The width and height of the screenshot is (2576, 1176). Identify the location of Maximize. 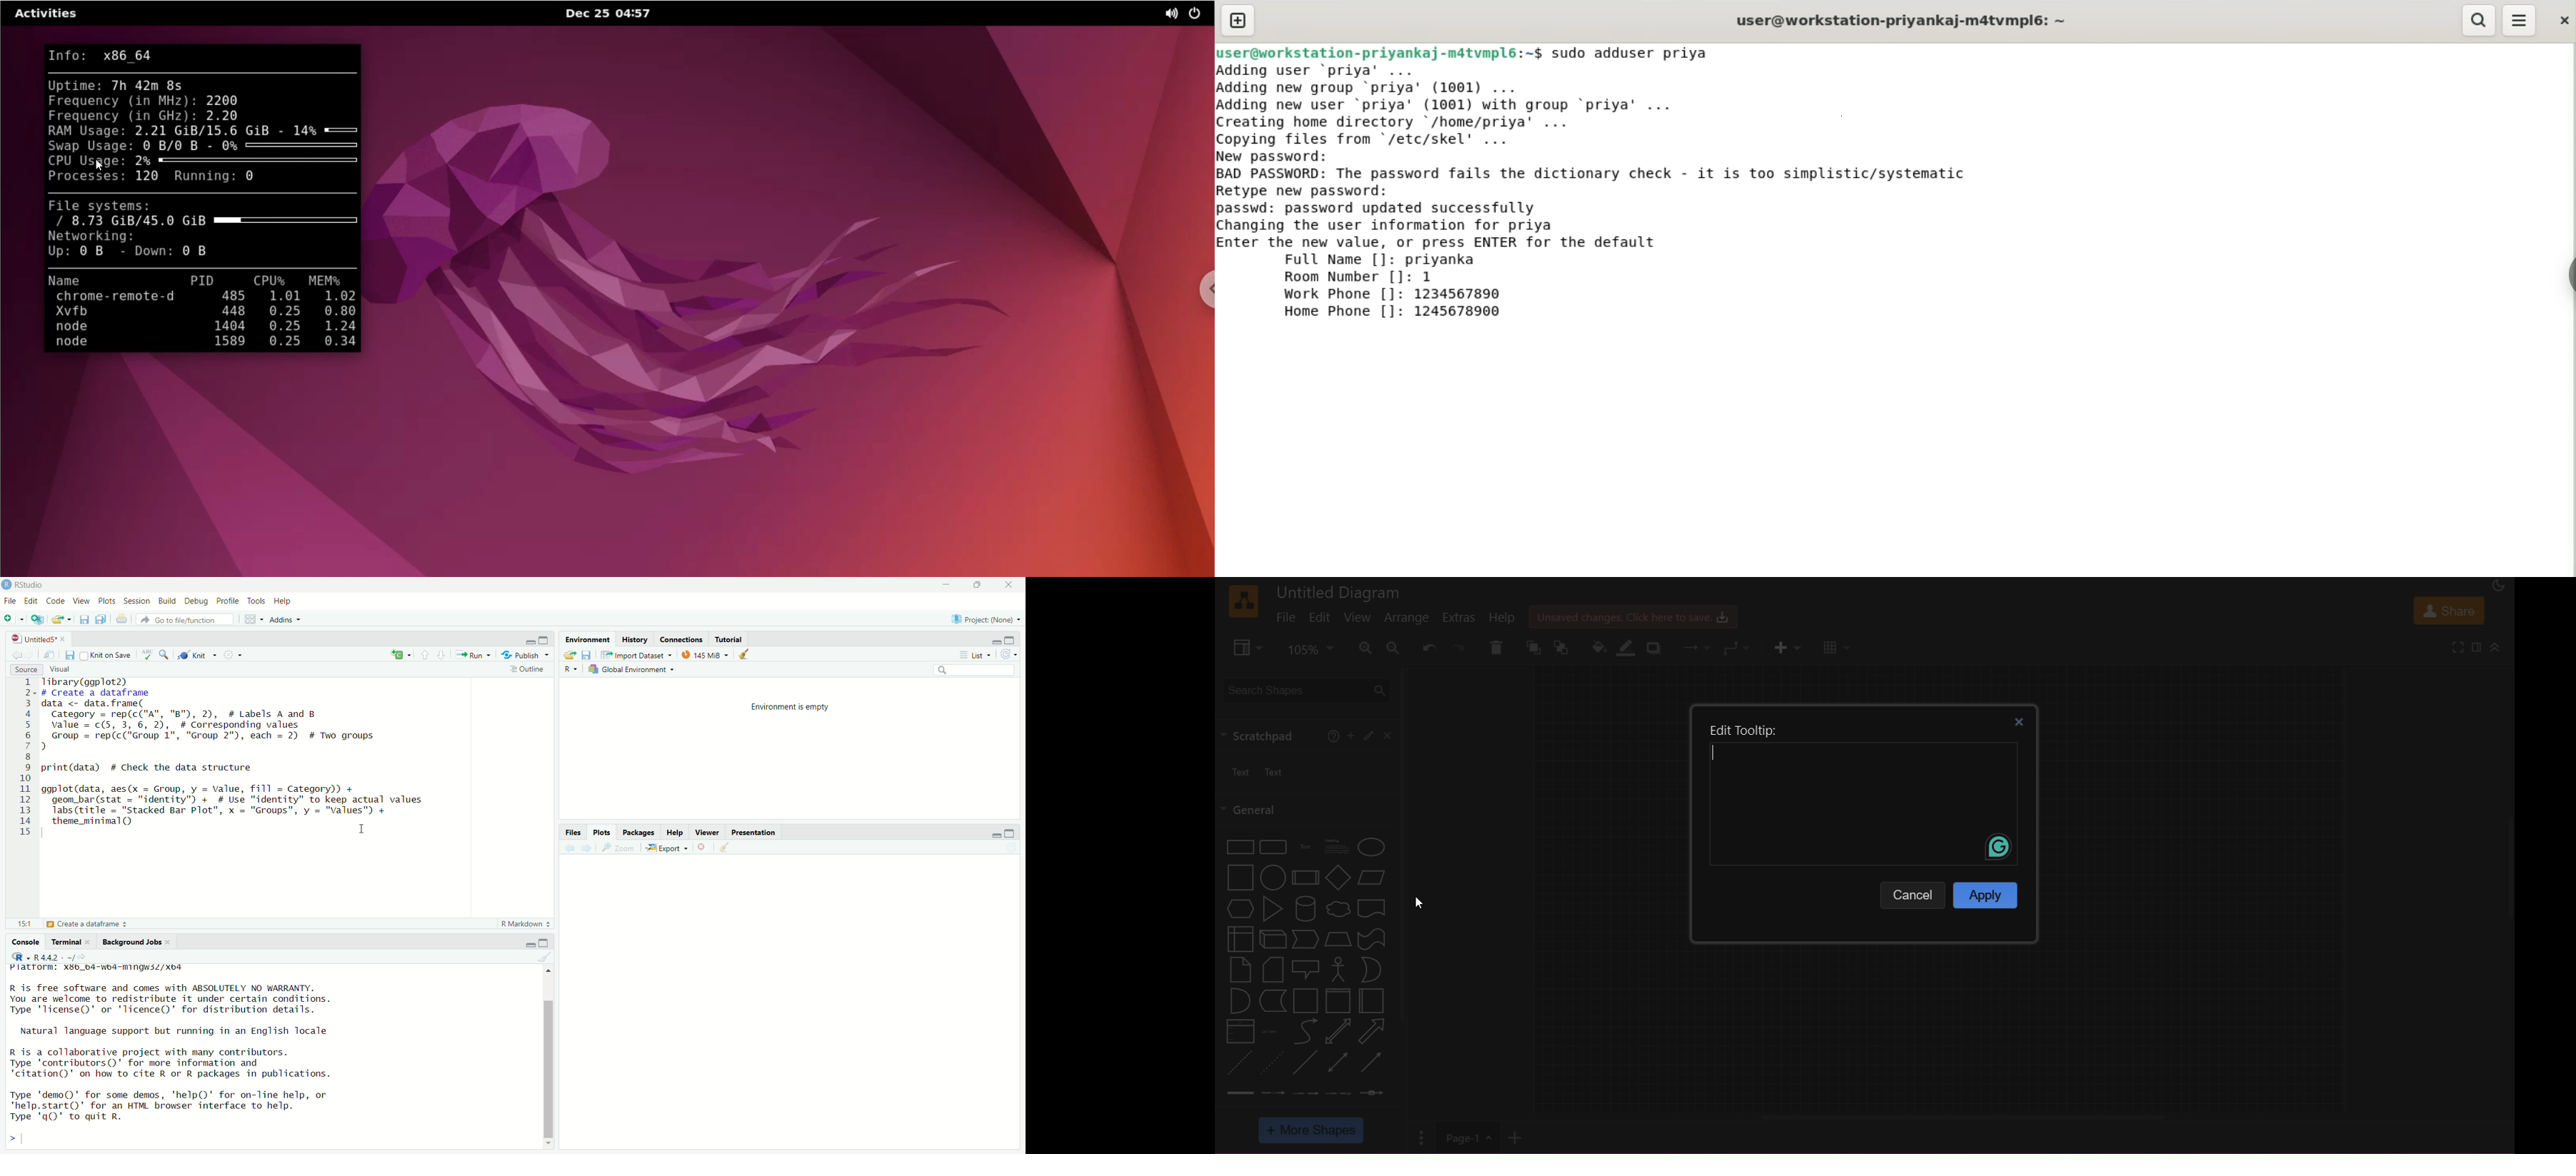
(545, 640).